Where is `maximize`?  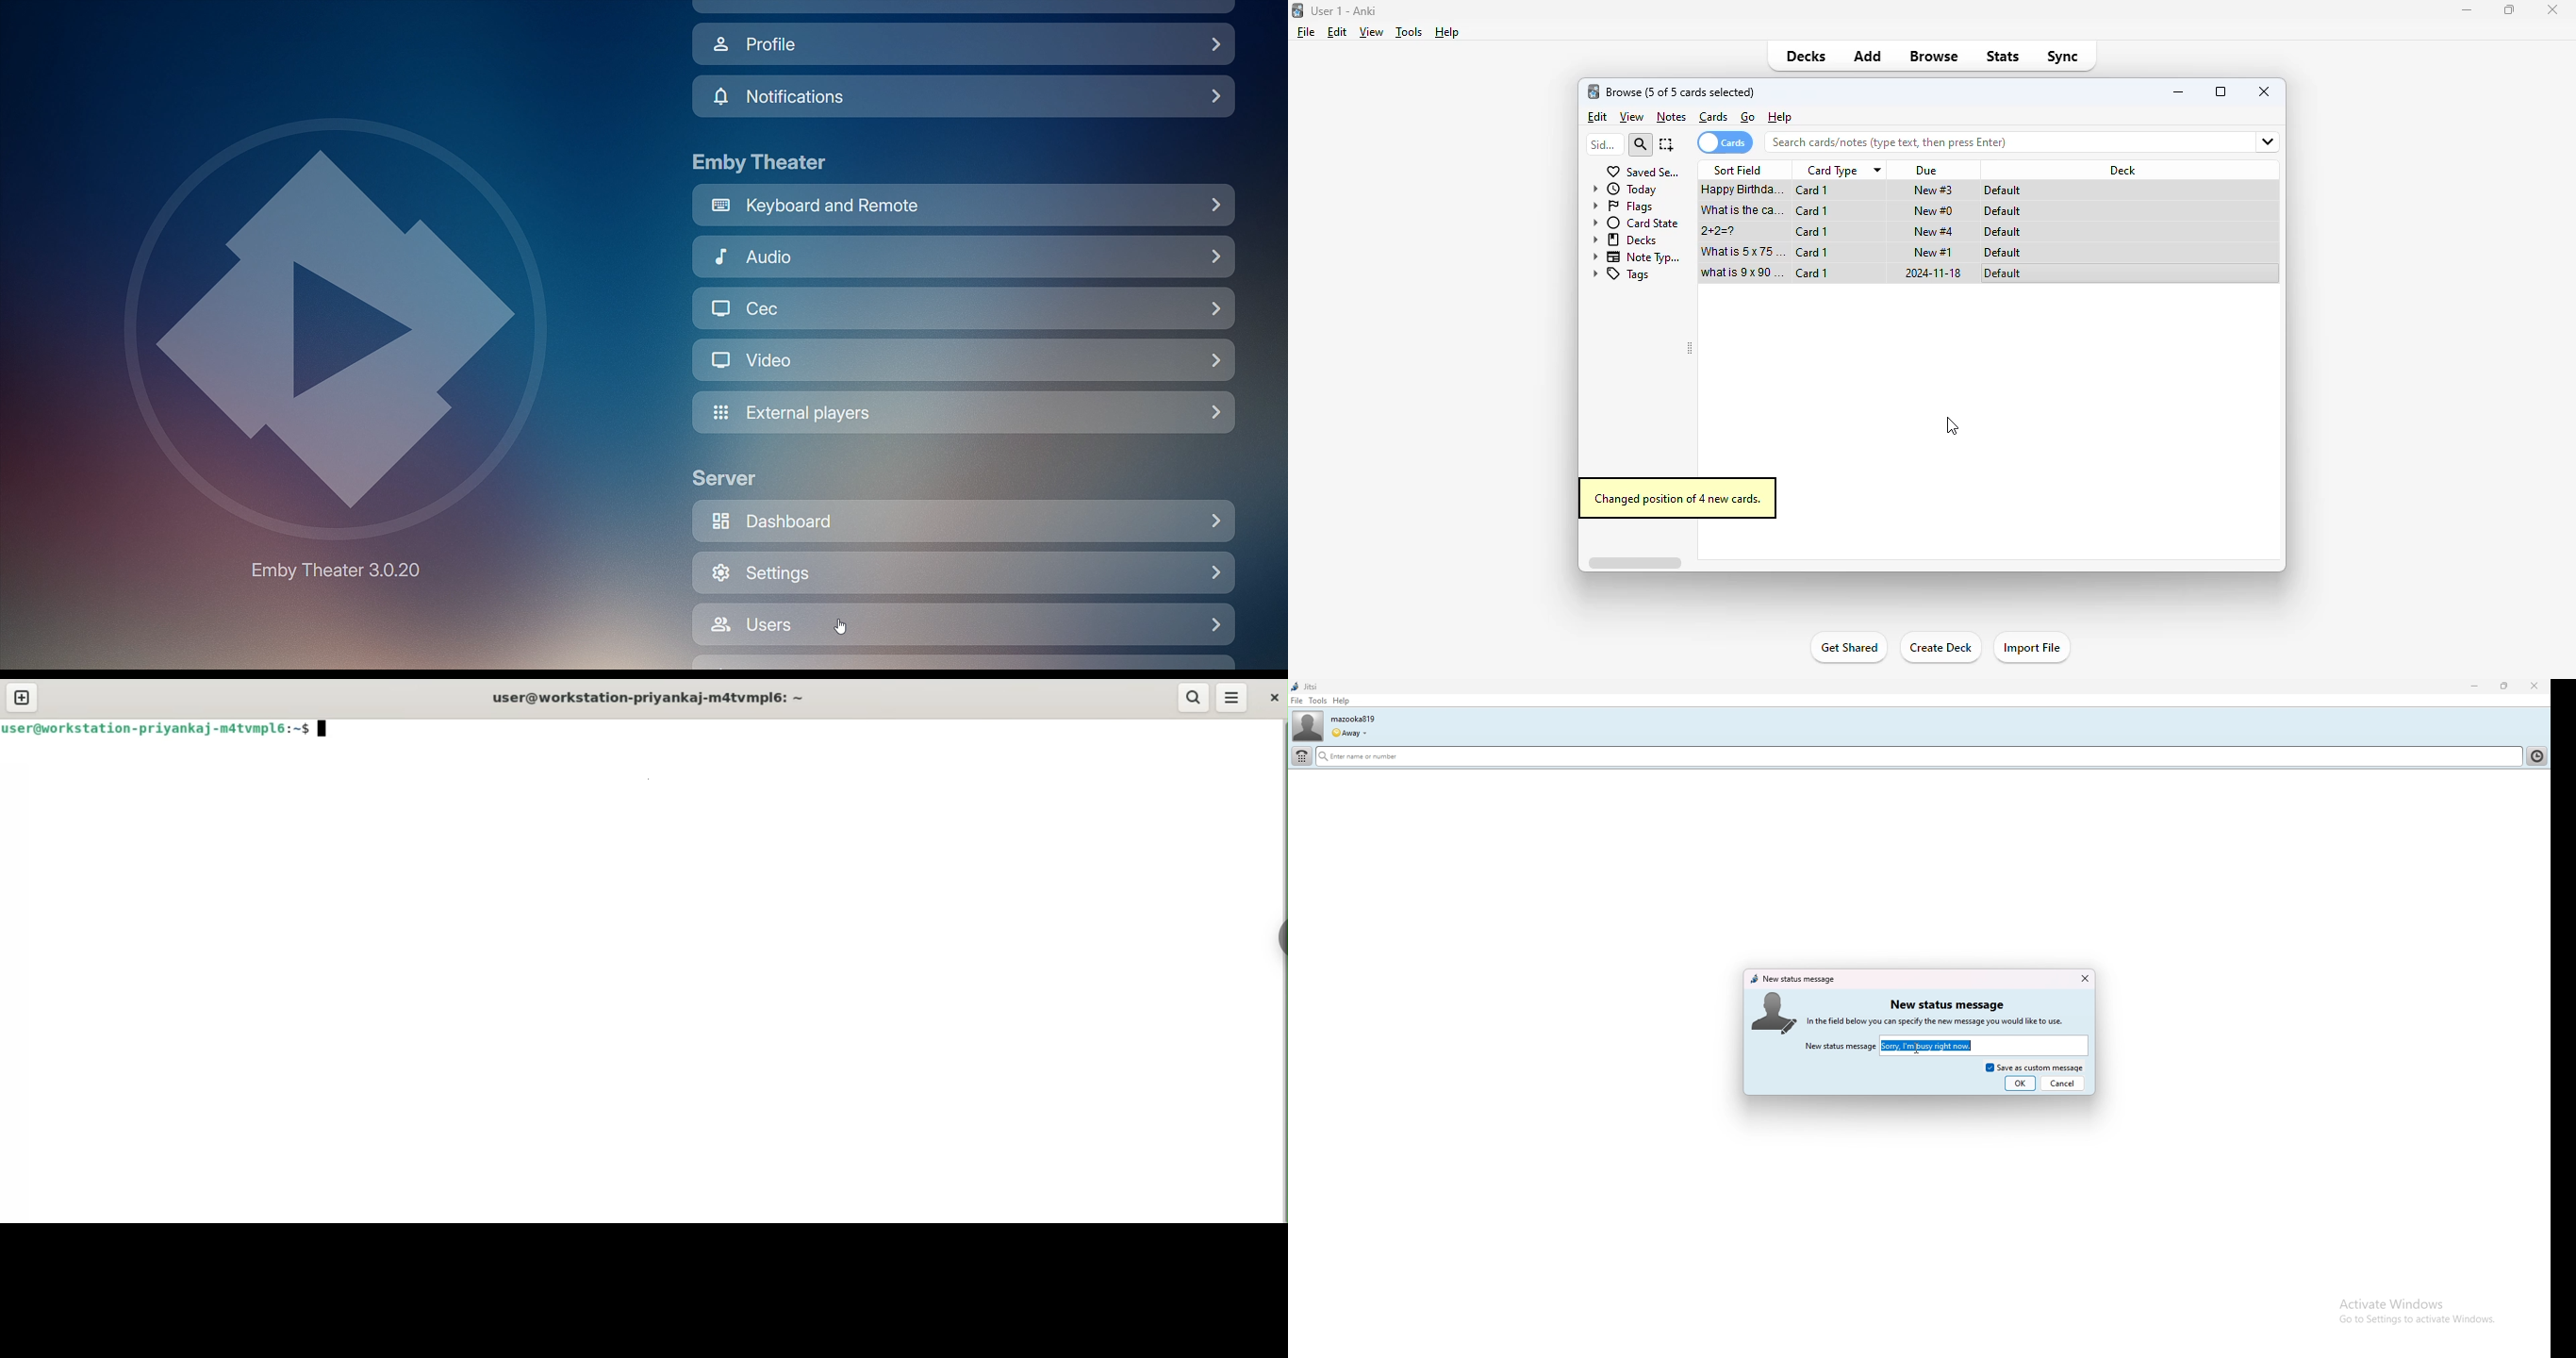 maximize is located at coordinates (2221, 91).